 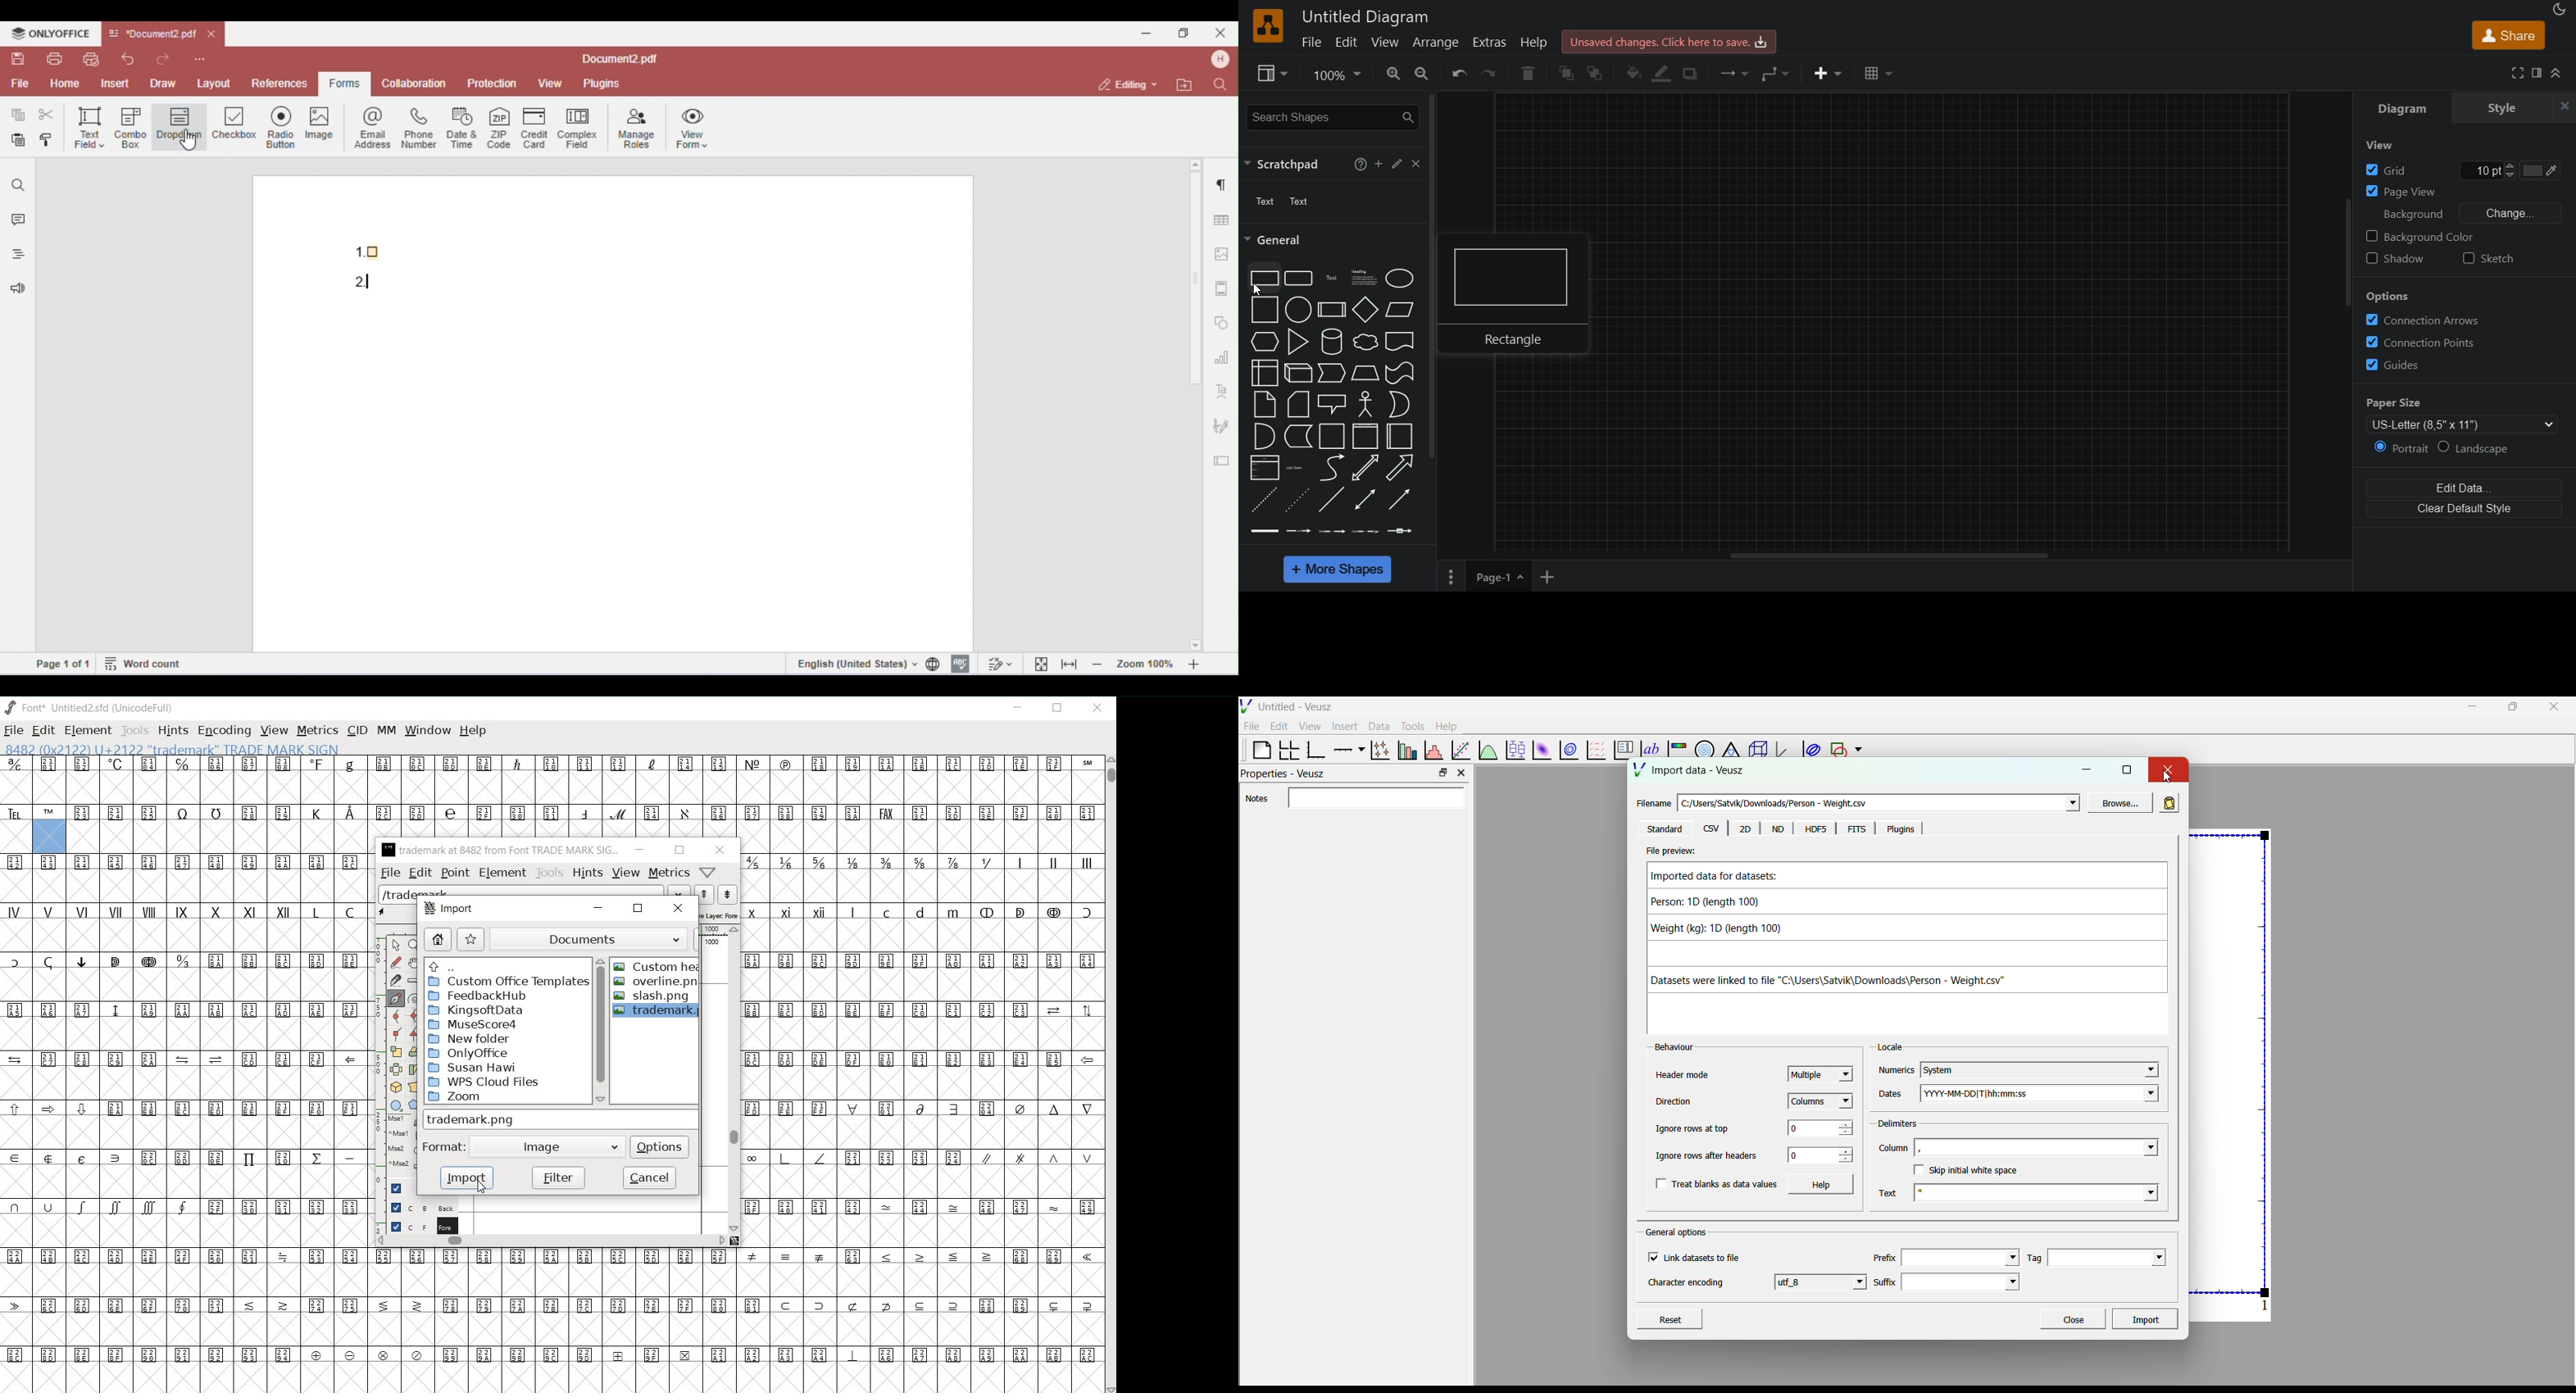 I want to click on Text, so click(x=1891, y=1190).